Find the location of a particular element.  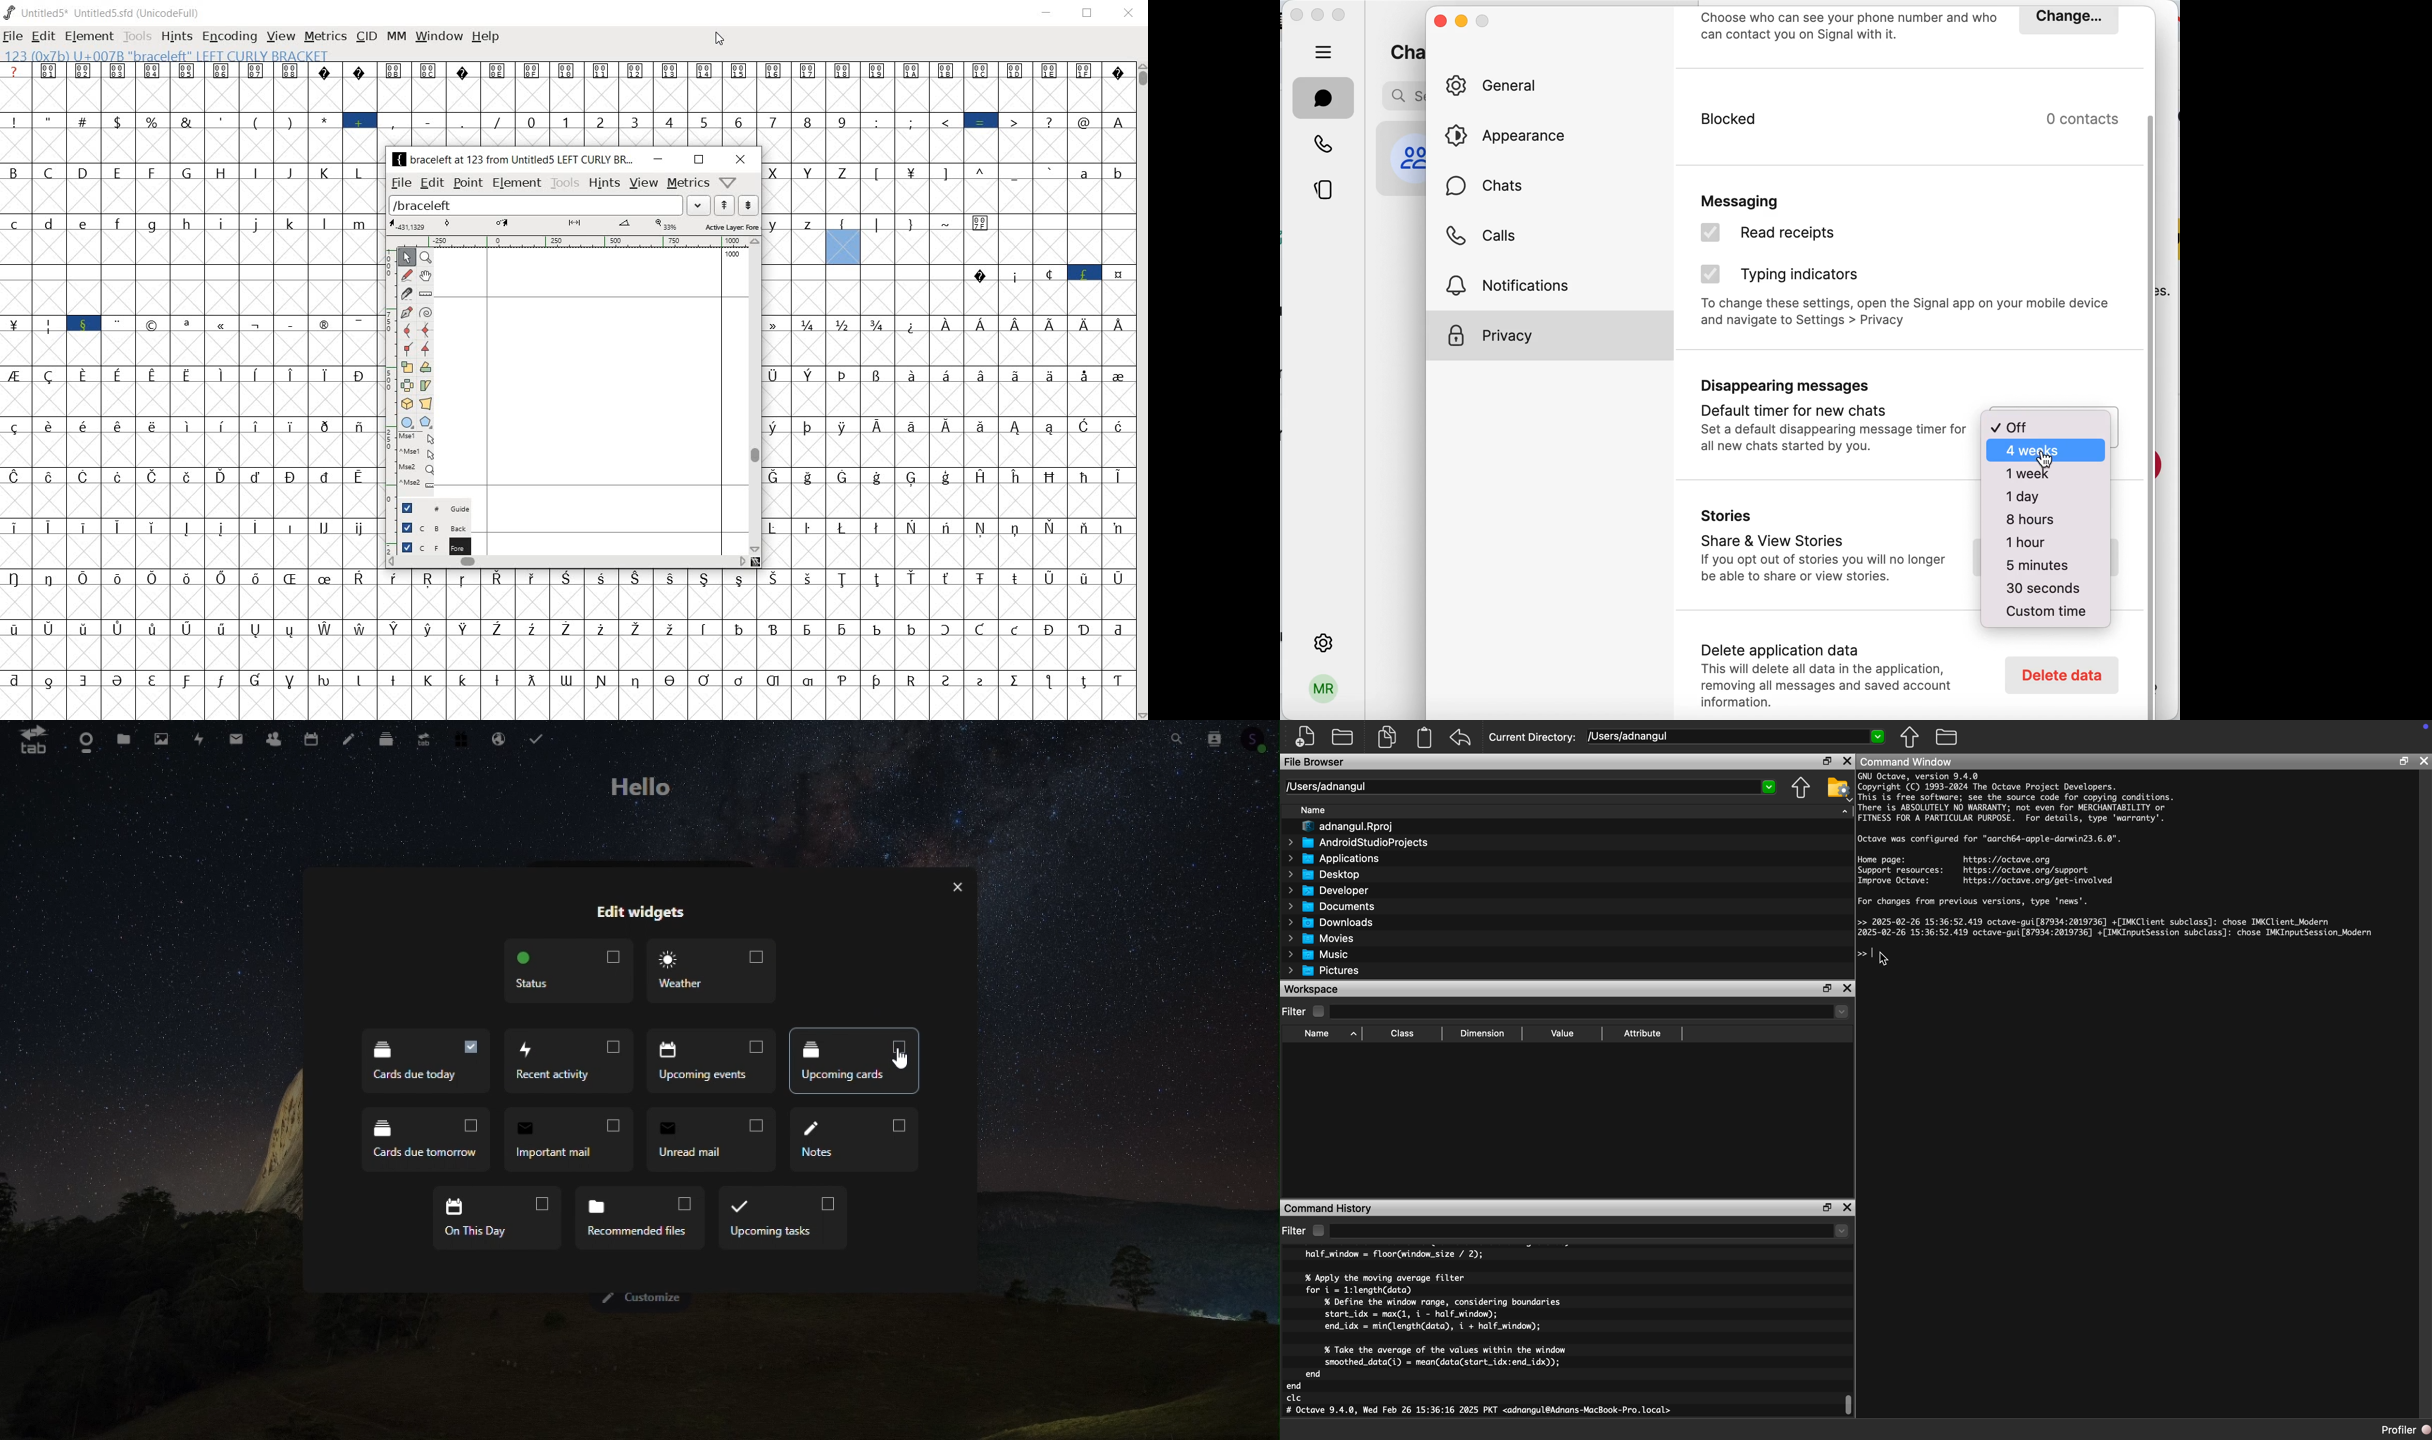

Upcoming tasks is located at coordinates (784, 1220).